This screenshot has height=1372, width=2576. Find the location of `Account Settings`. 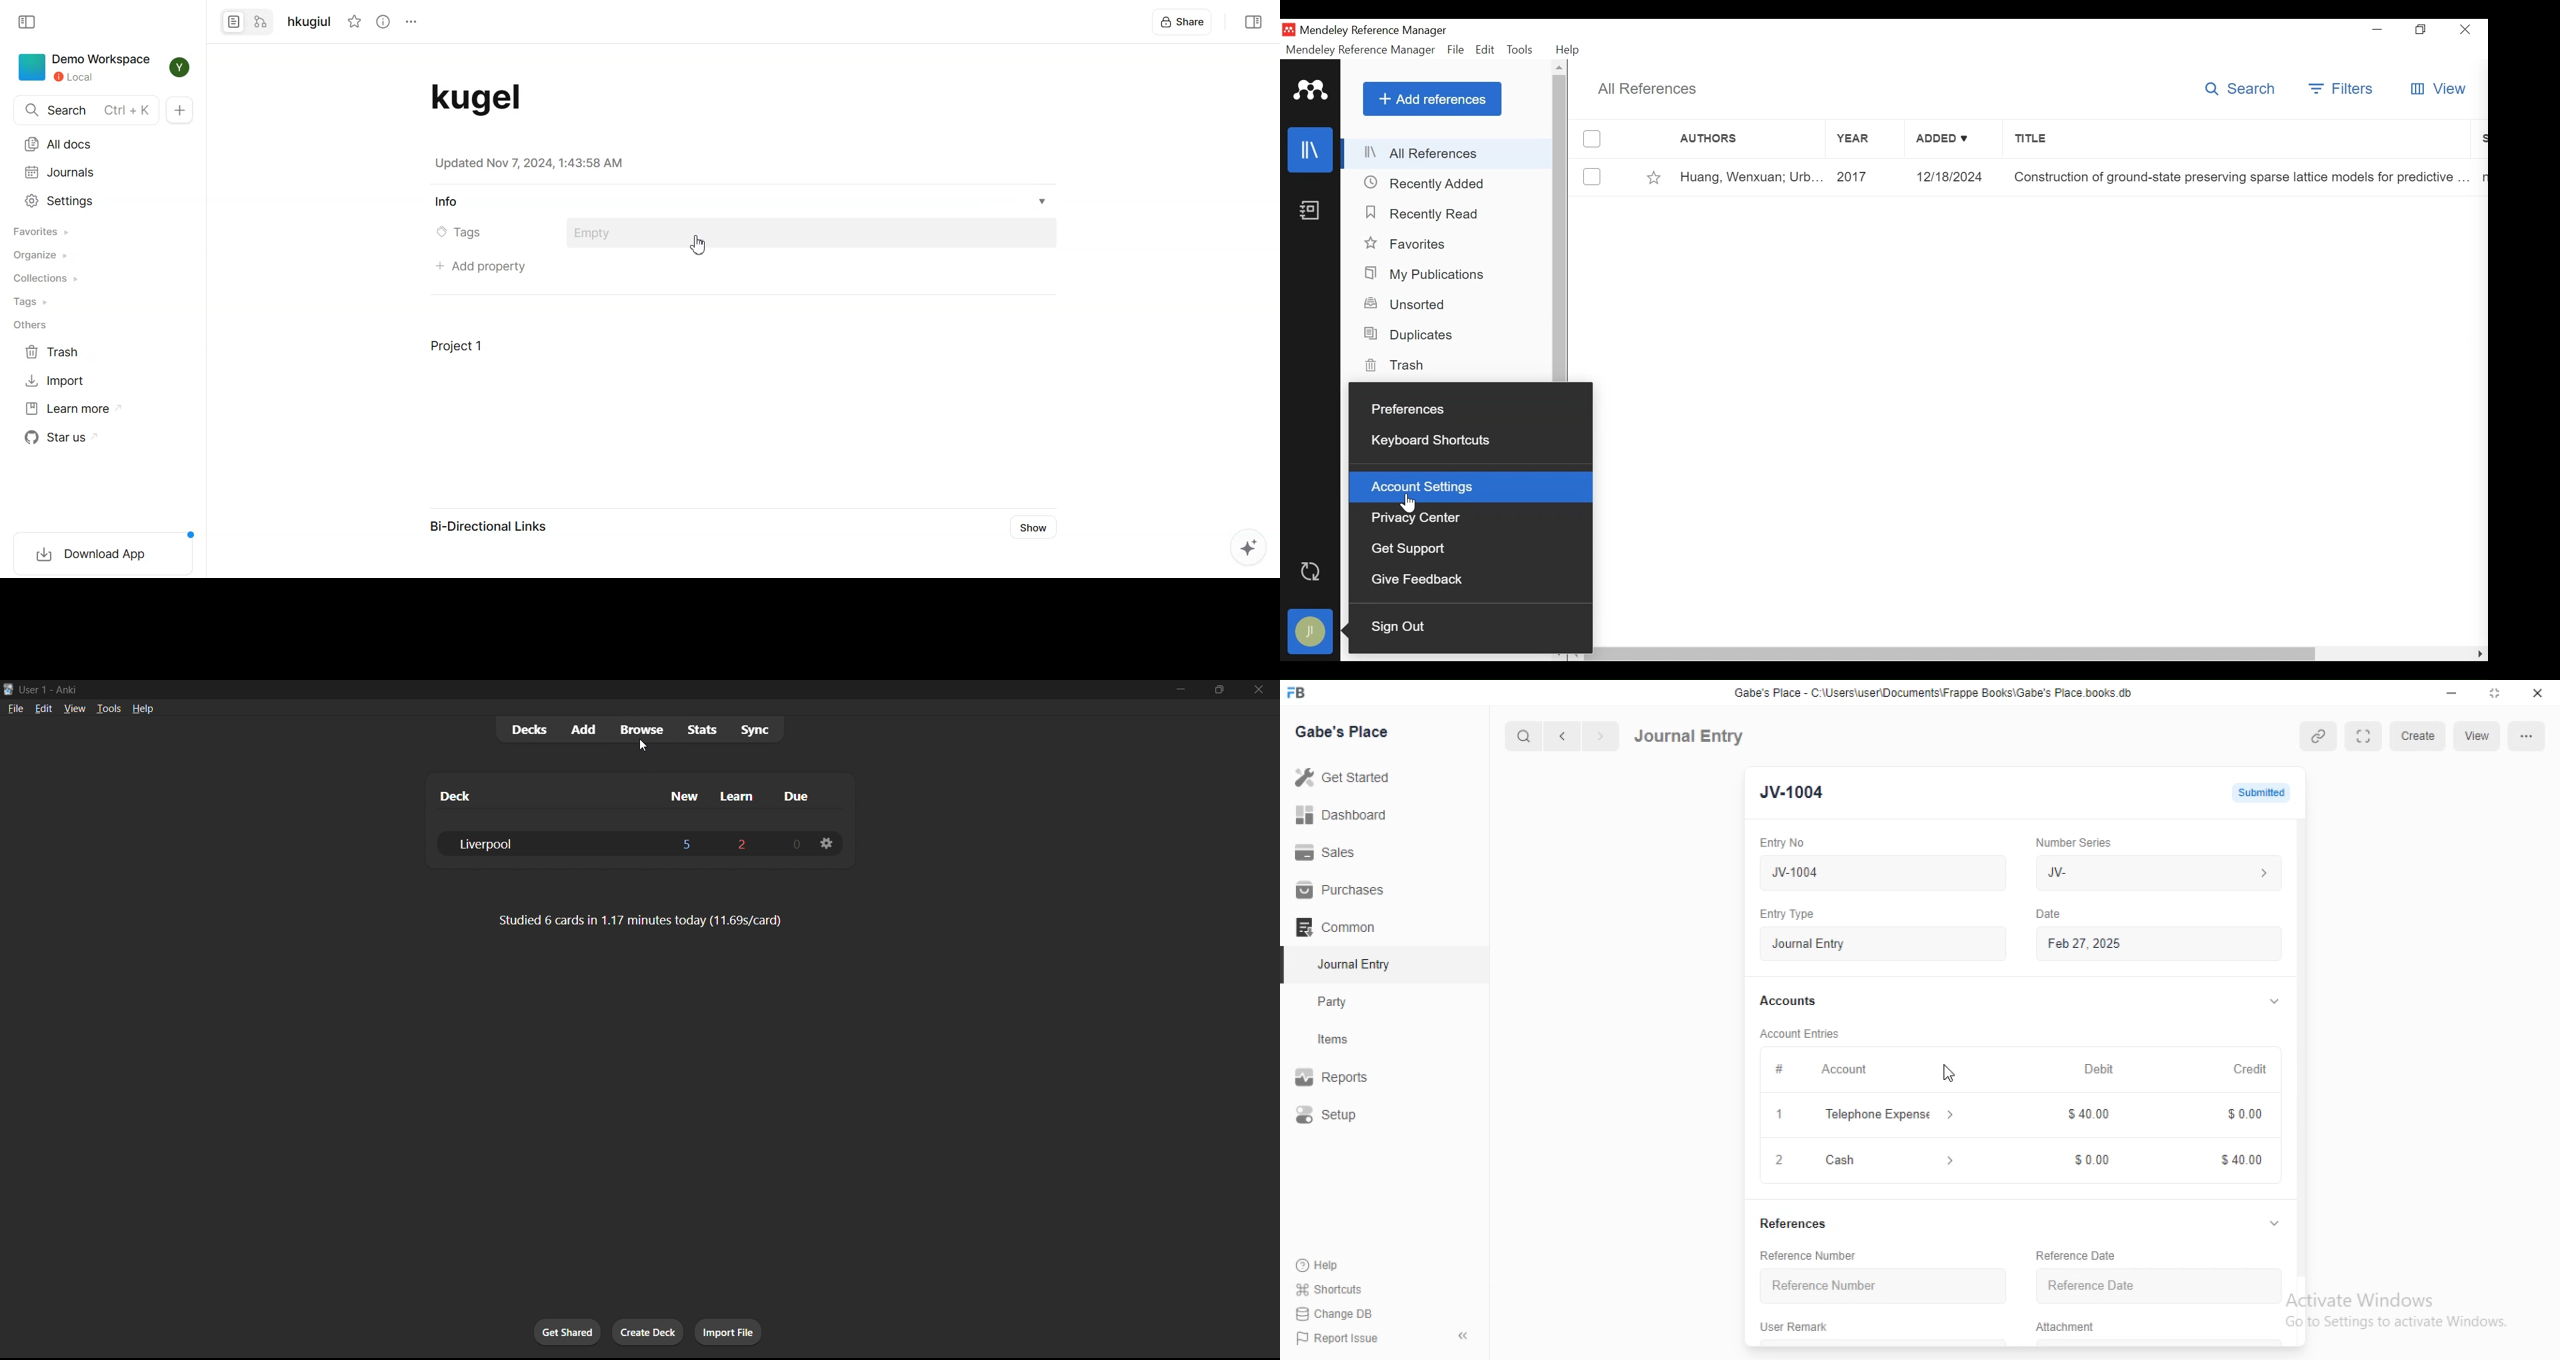

Account Settings is located at coordinates (1471, 487).